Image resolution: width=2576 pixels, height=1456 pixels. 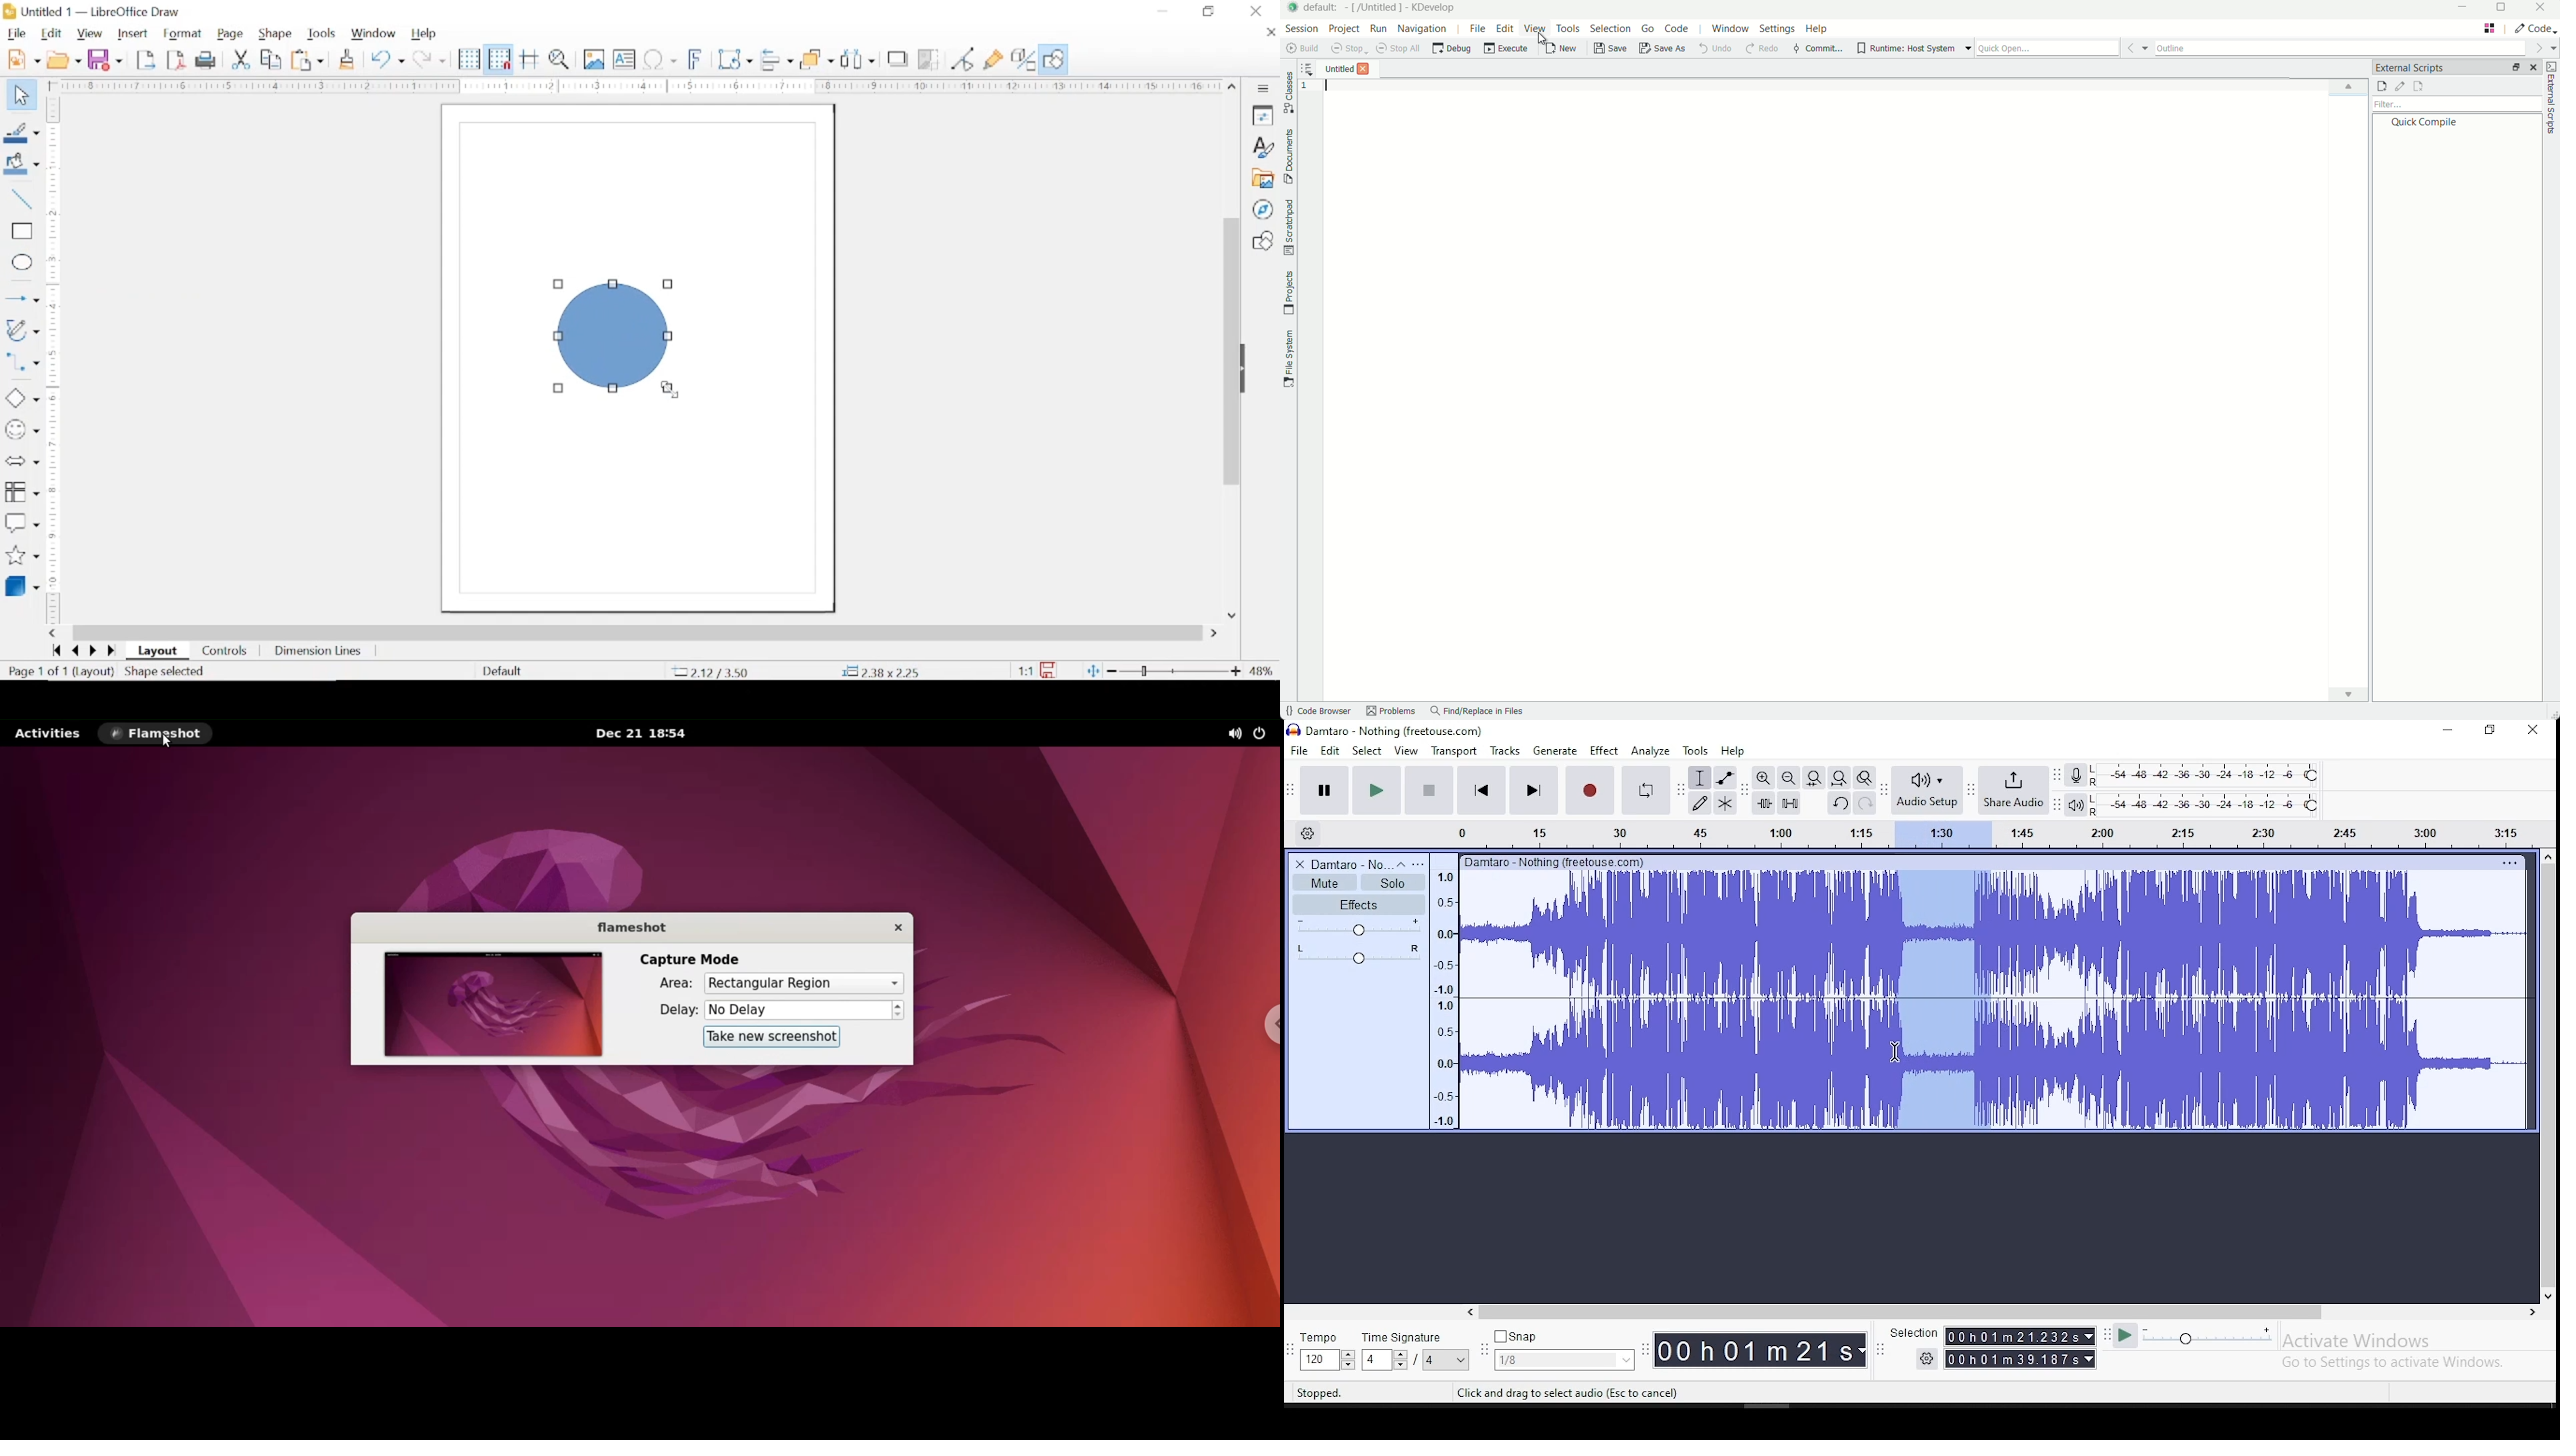 I want to click on right, so click(x=2531, y=1312).